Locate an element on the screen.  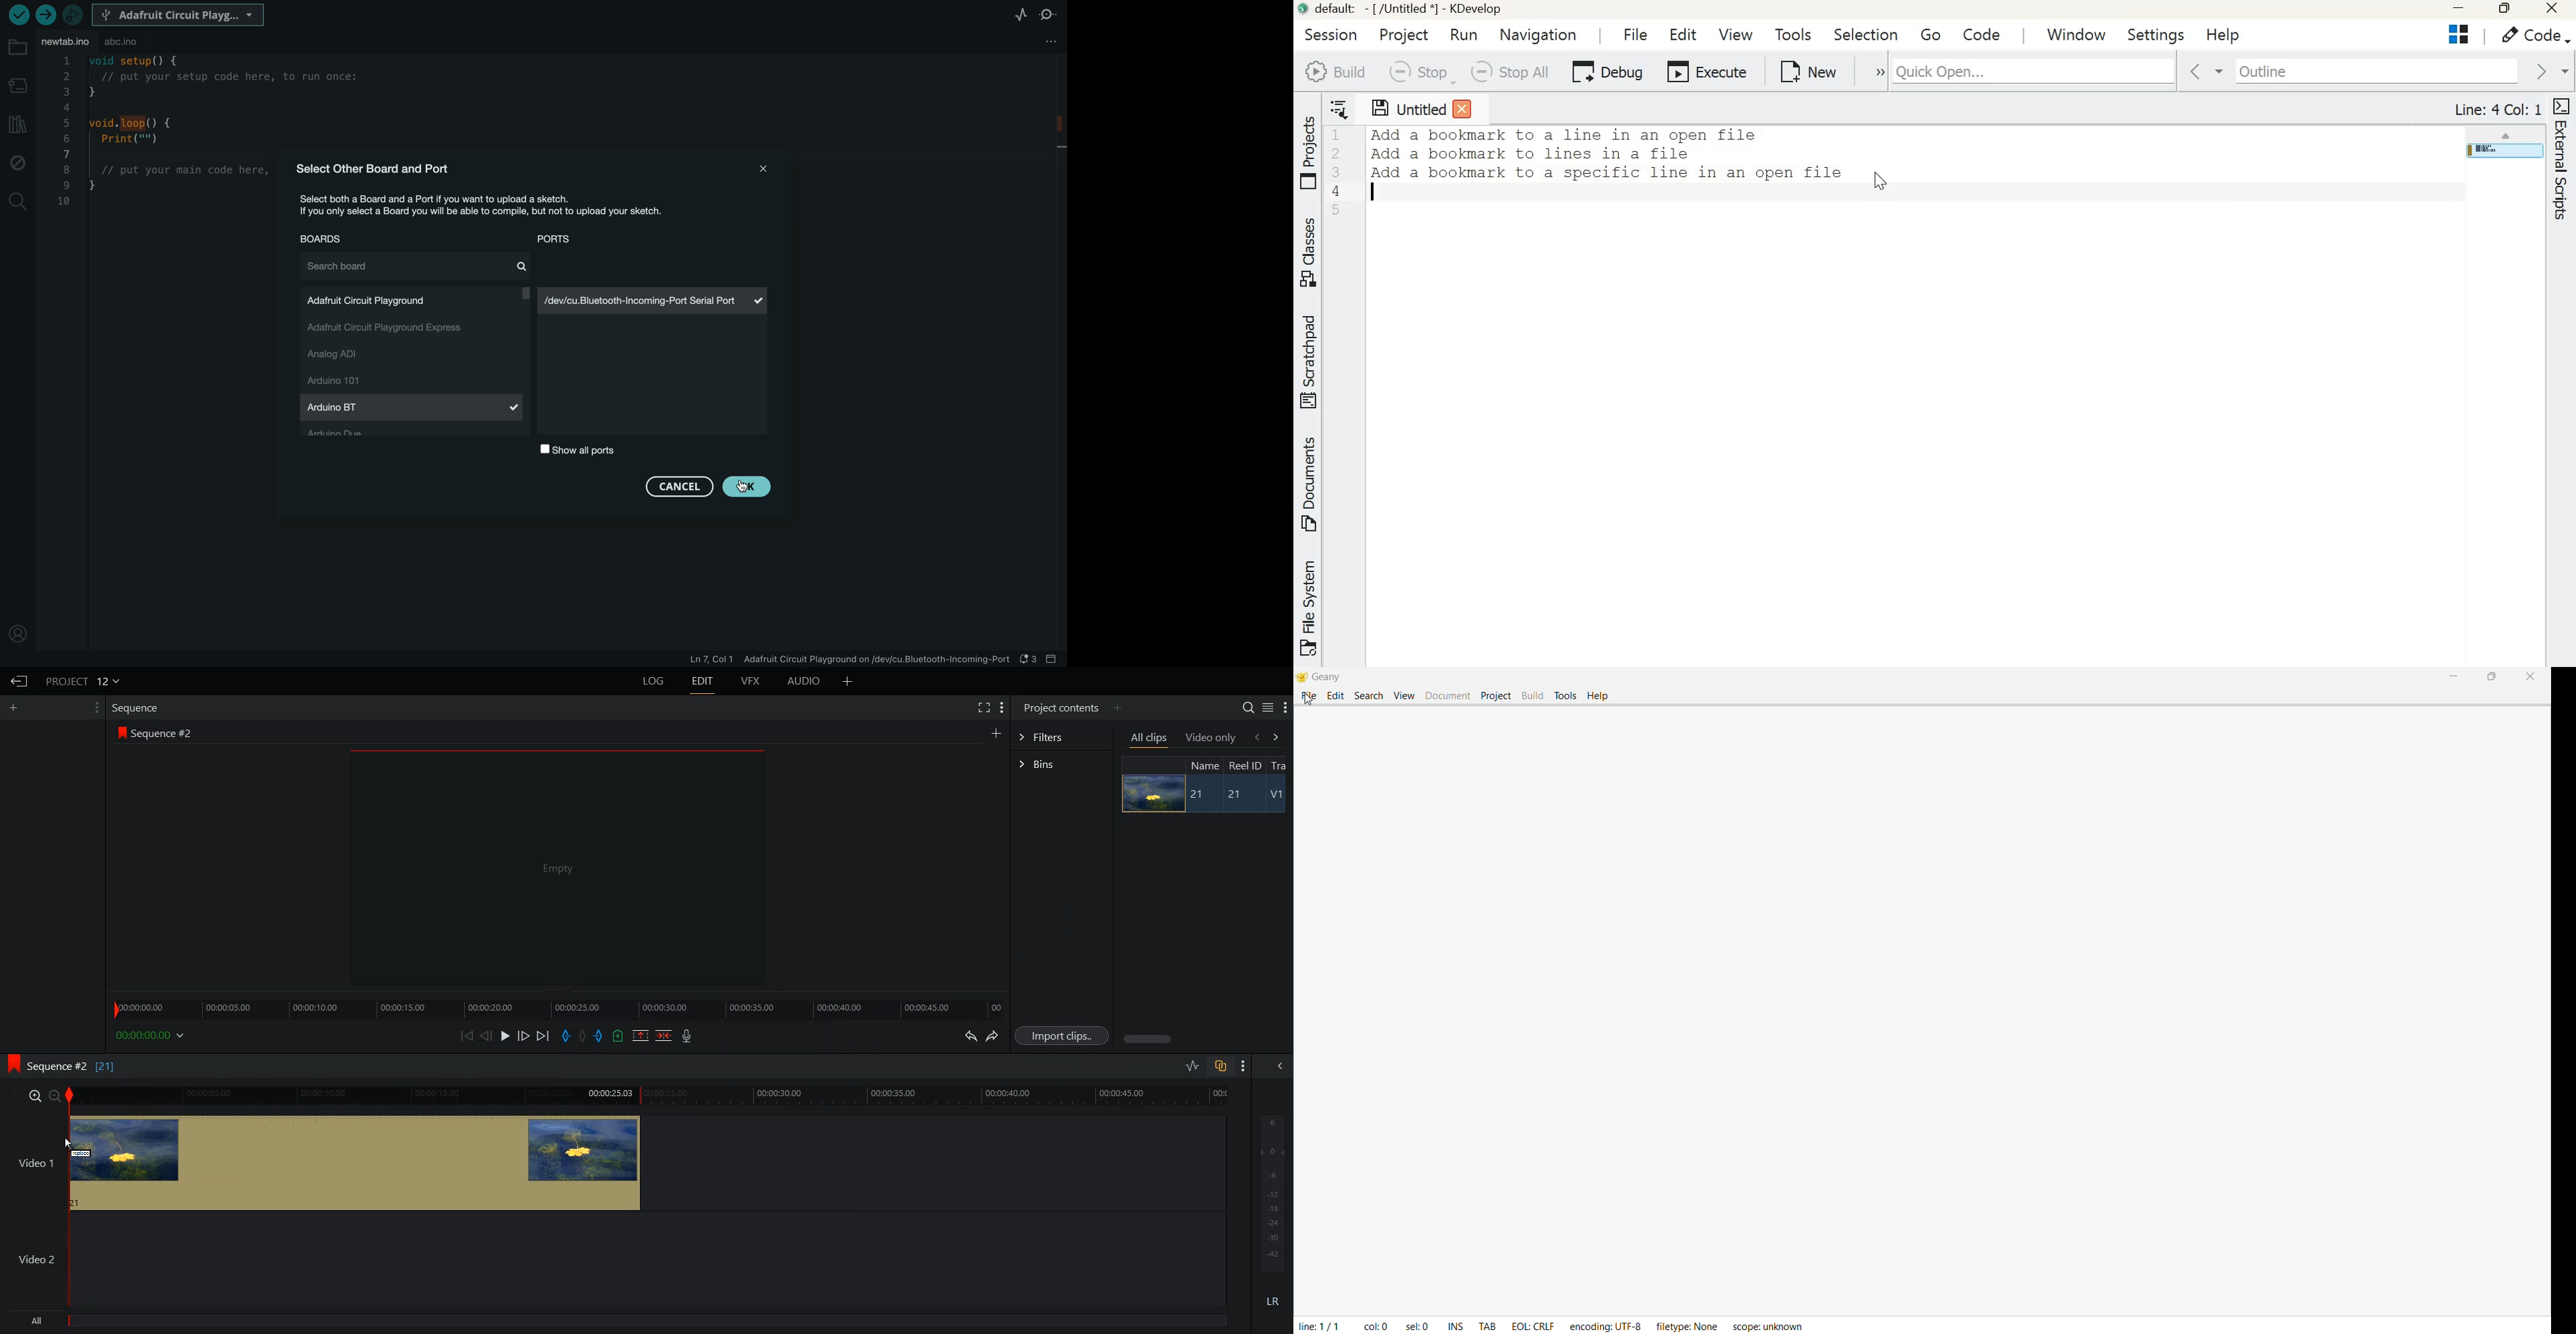
cursor is located at coordinates (1883, 177).